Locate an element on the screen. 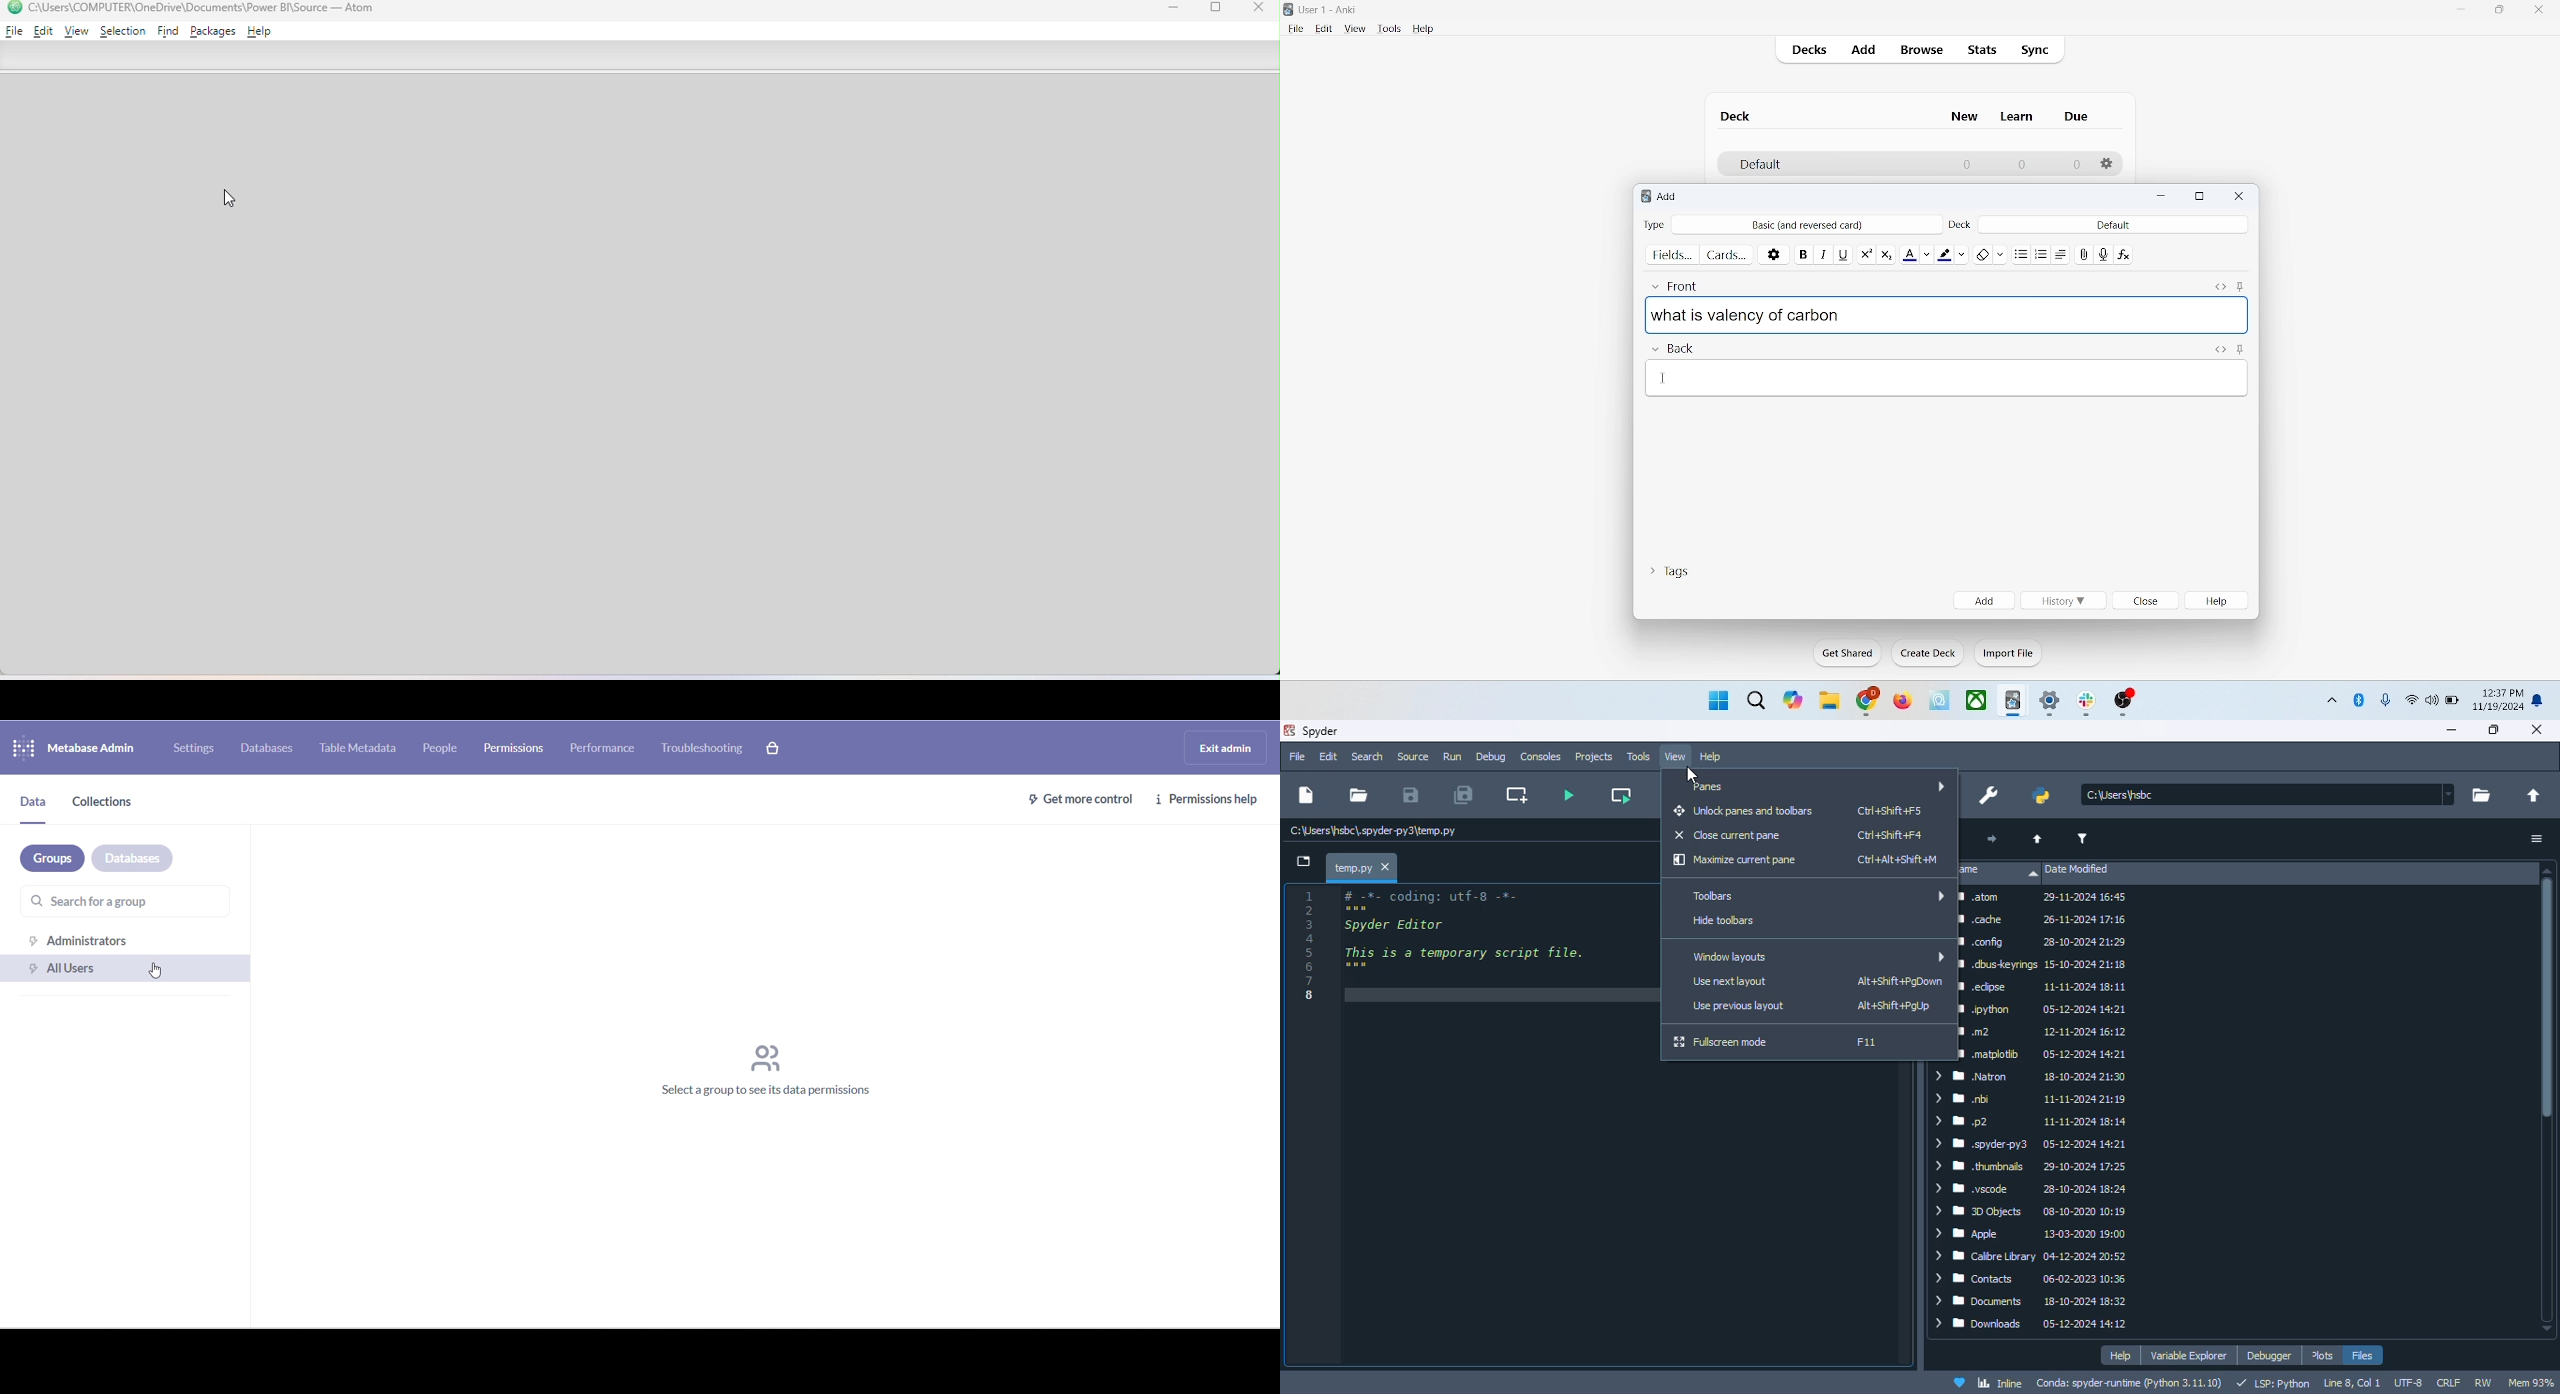  new is located at coordinates (1965, 116).